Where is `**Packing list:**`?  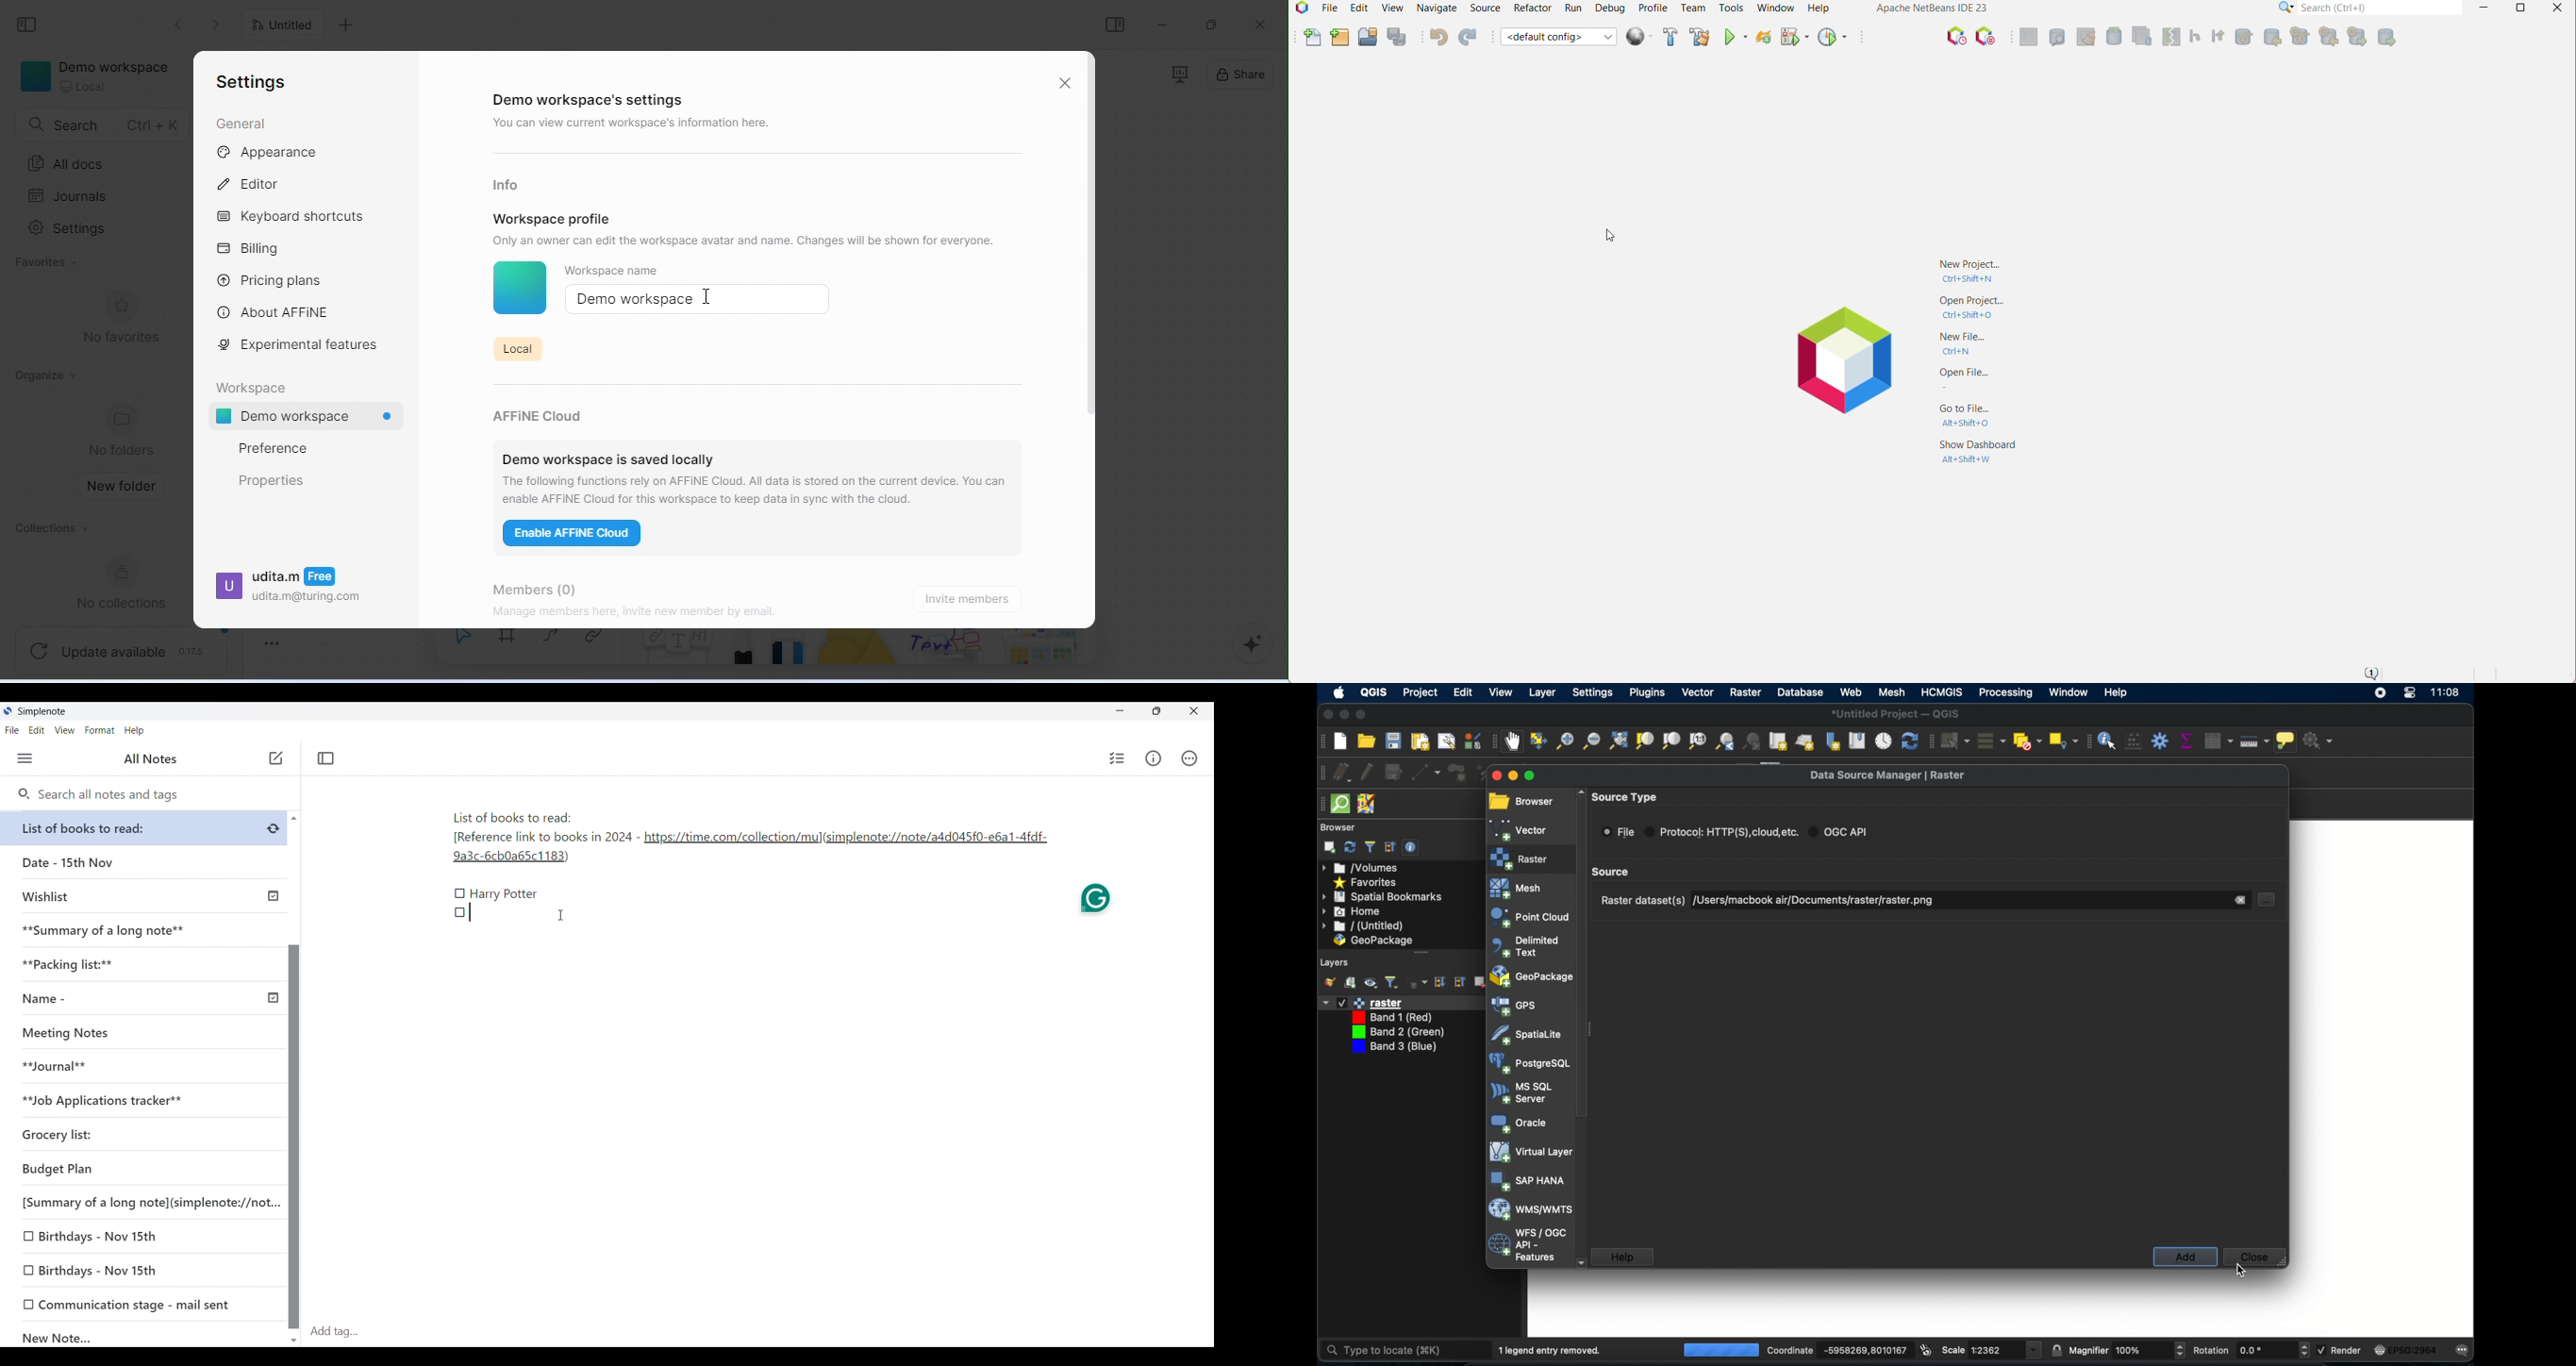
**Packing list:** is located at coordinates (145, 964).